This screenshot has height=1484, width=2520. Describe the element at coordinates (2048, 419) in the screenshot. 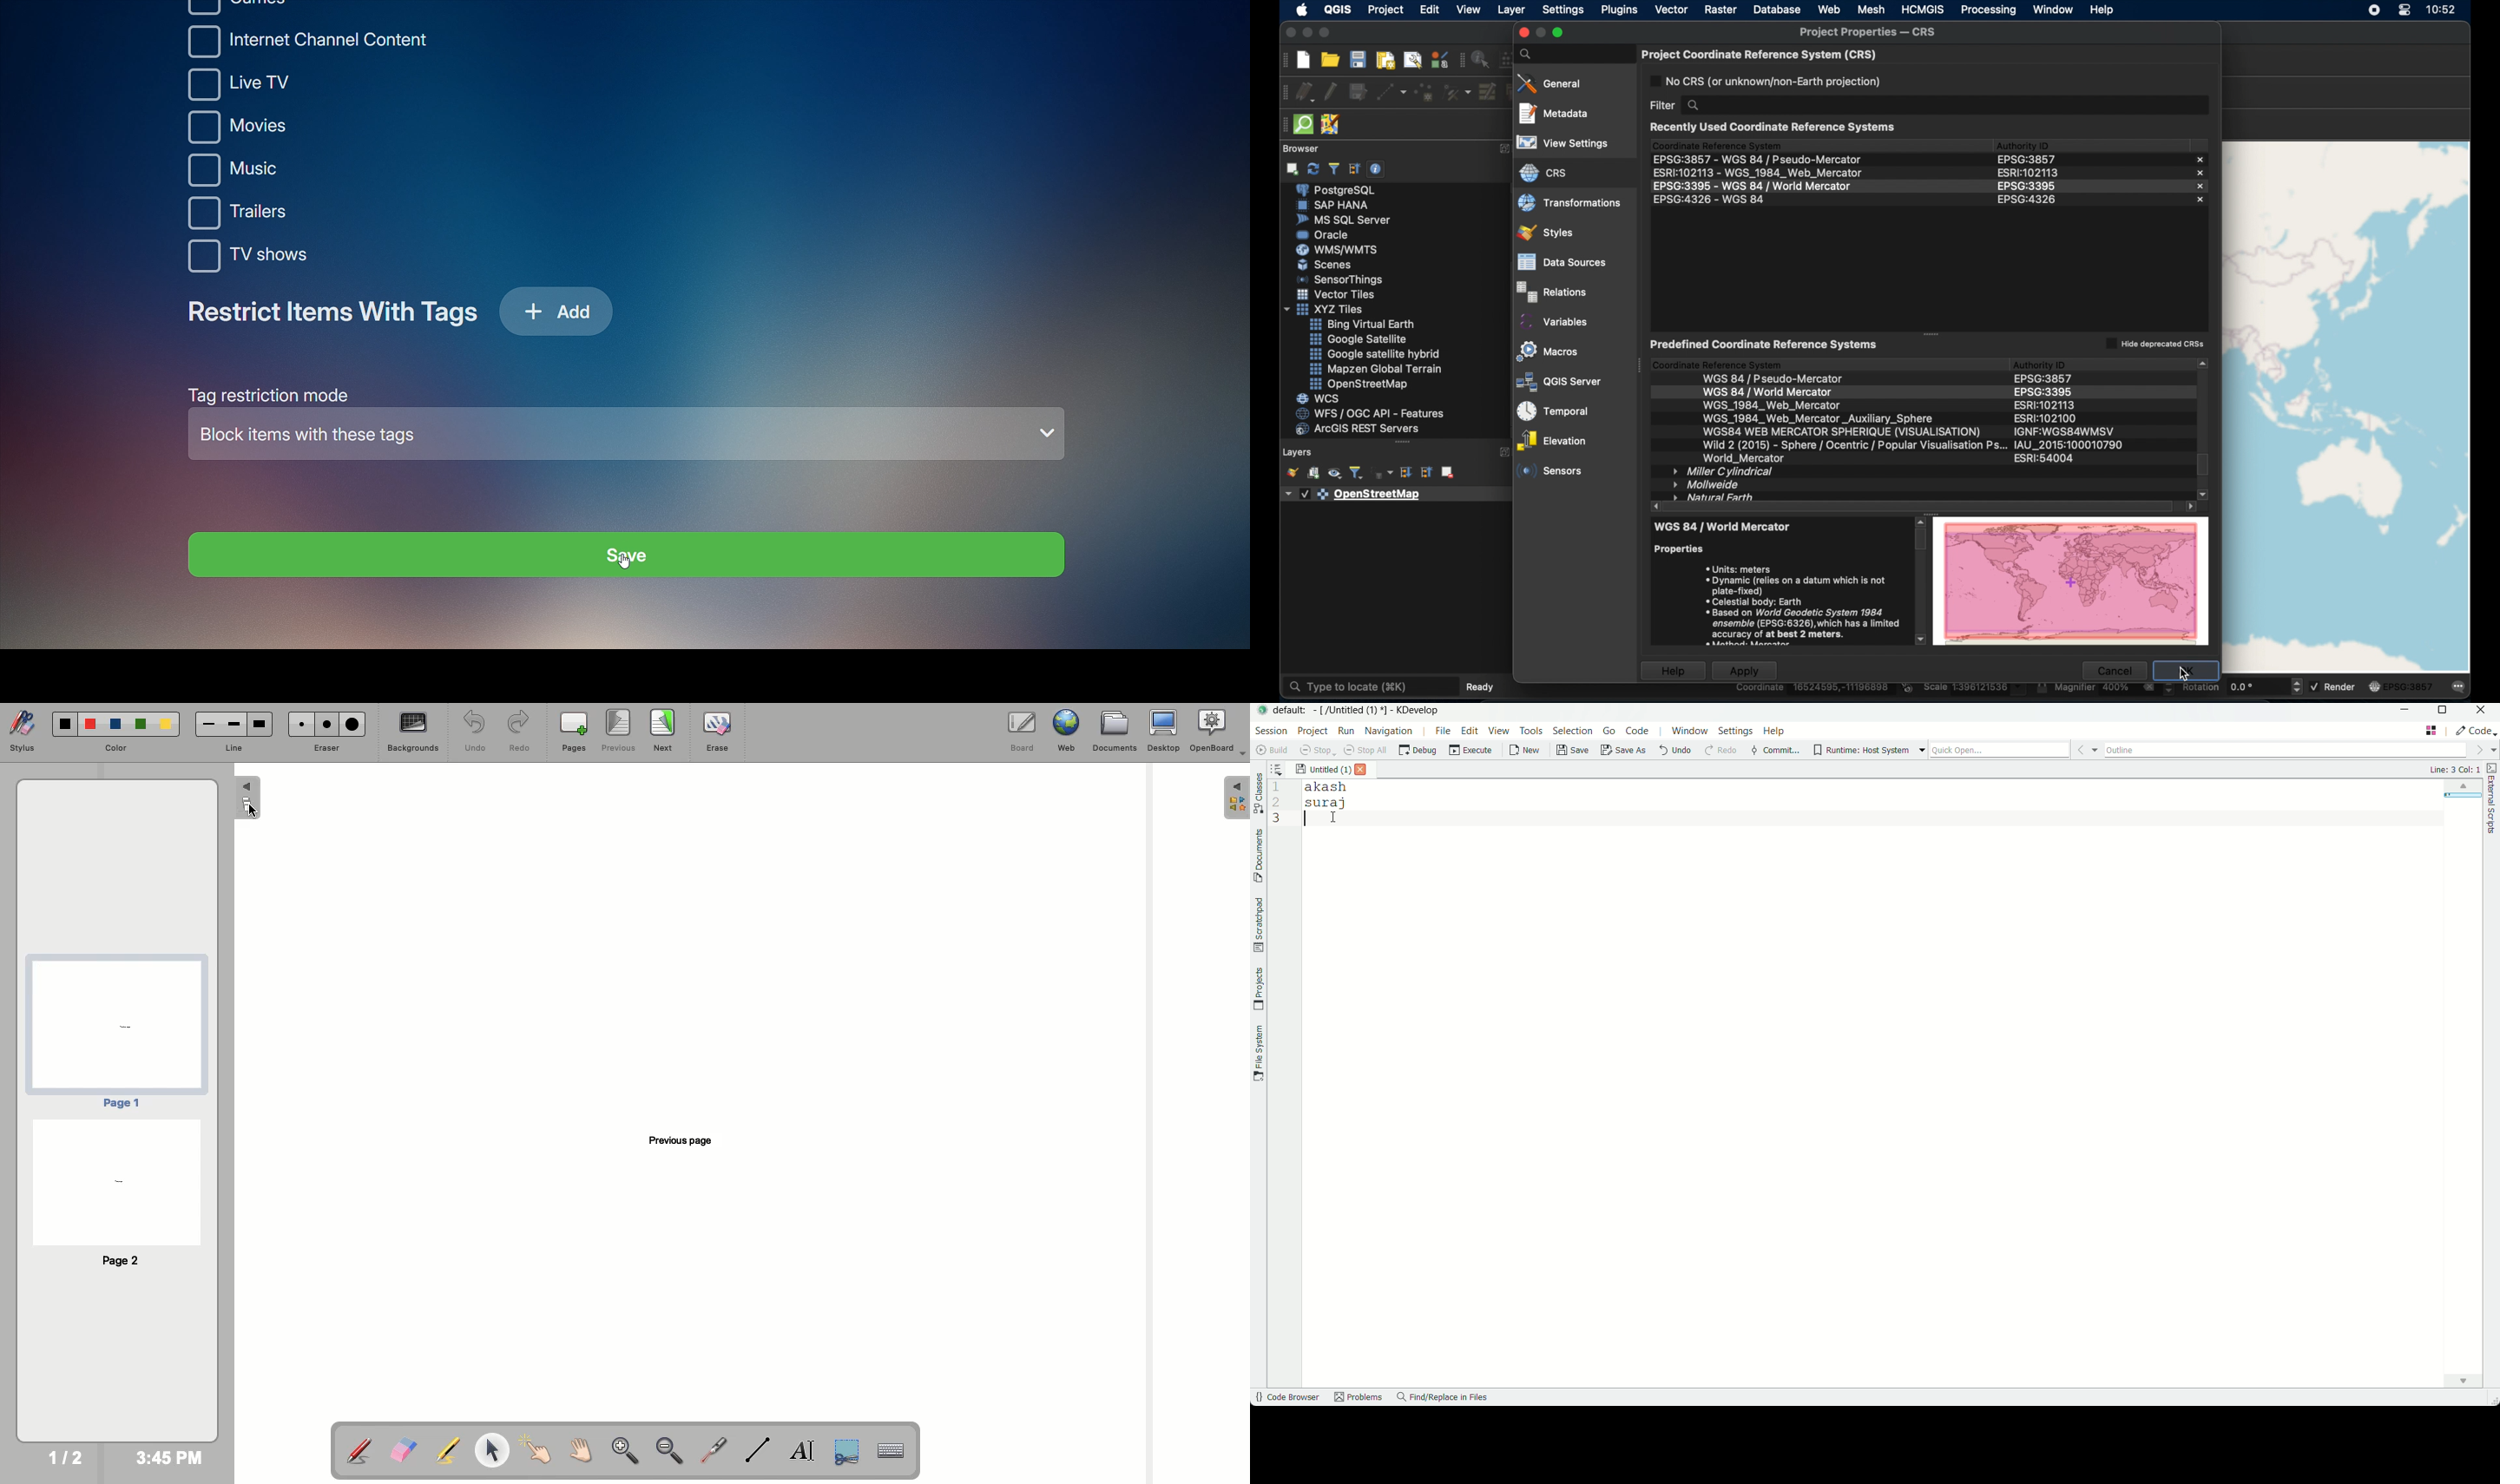

I see `authority id` at that location.